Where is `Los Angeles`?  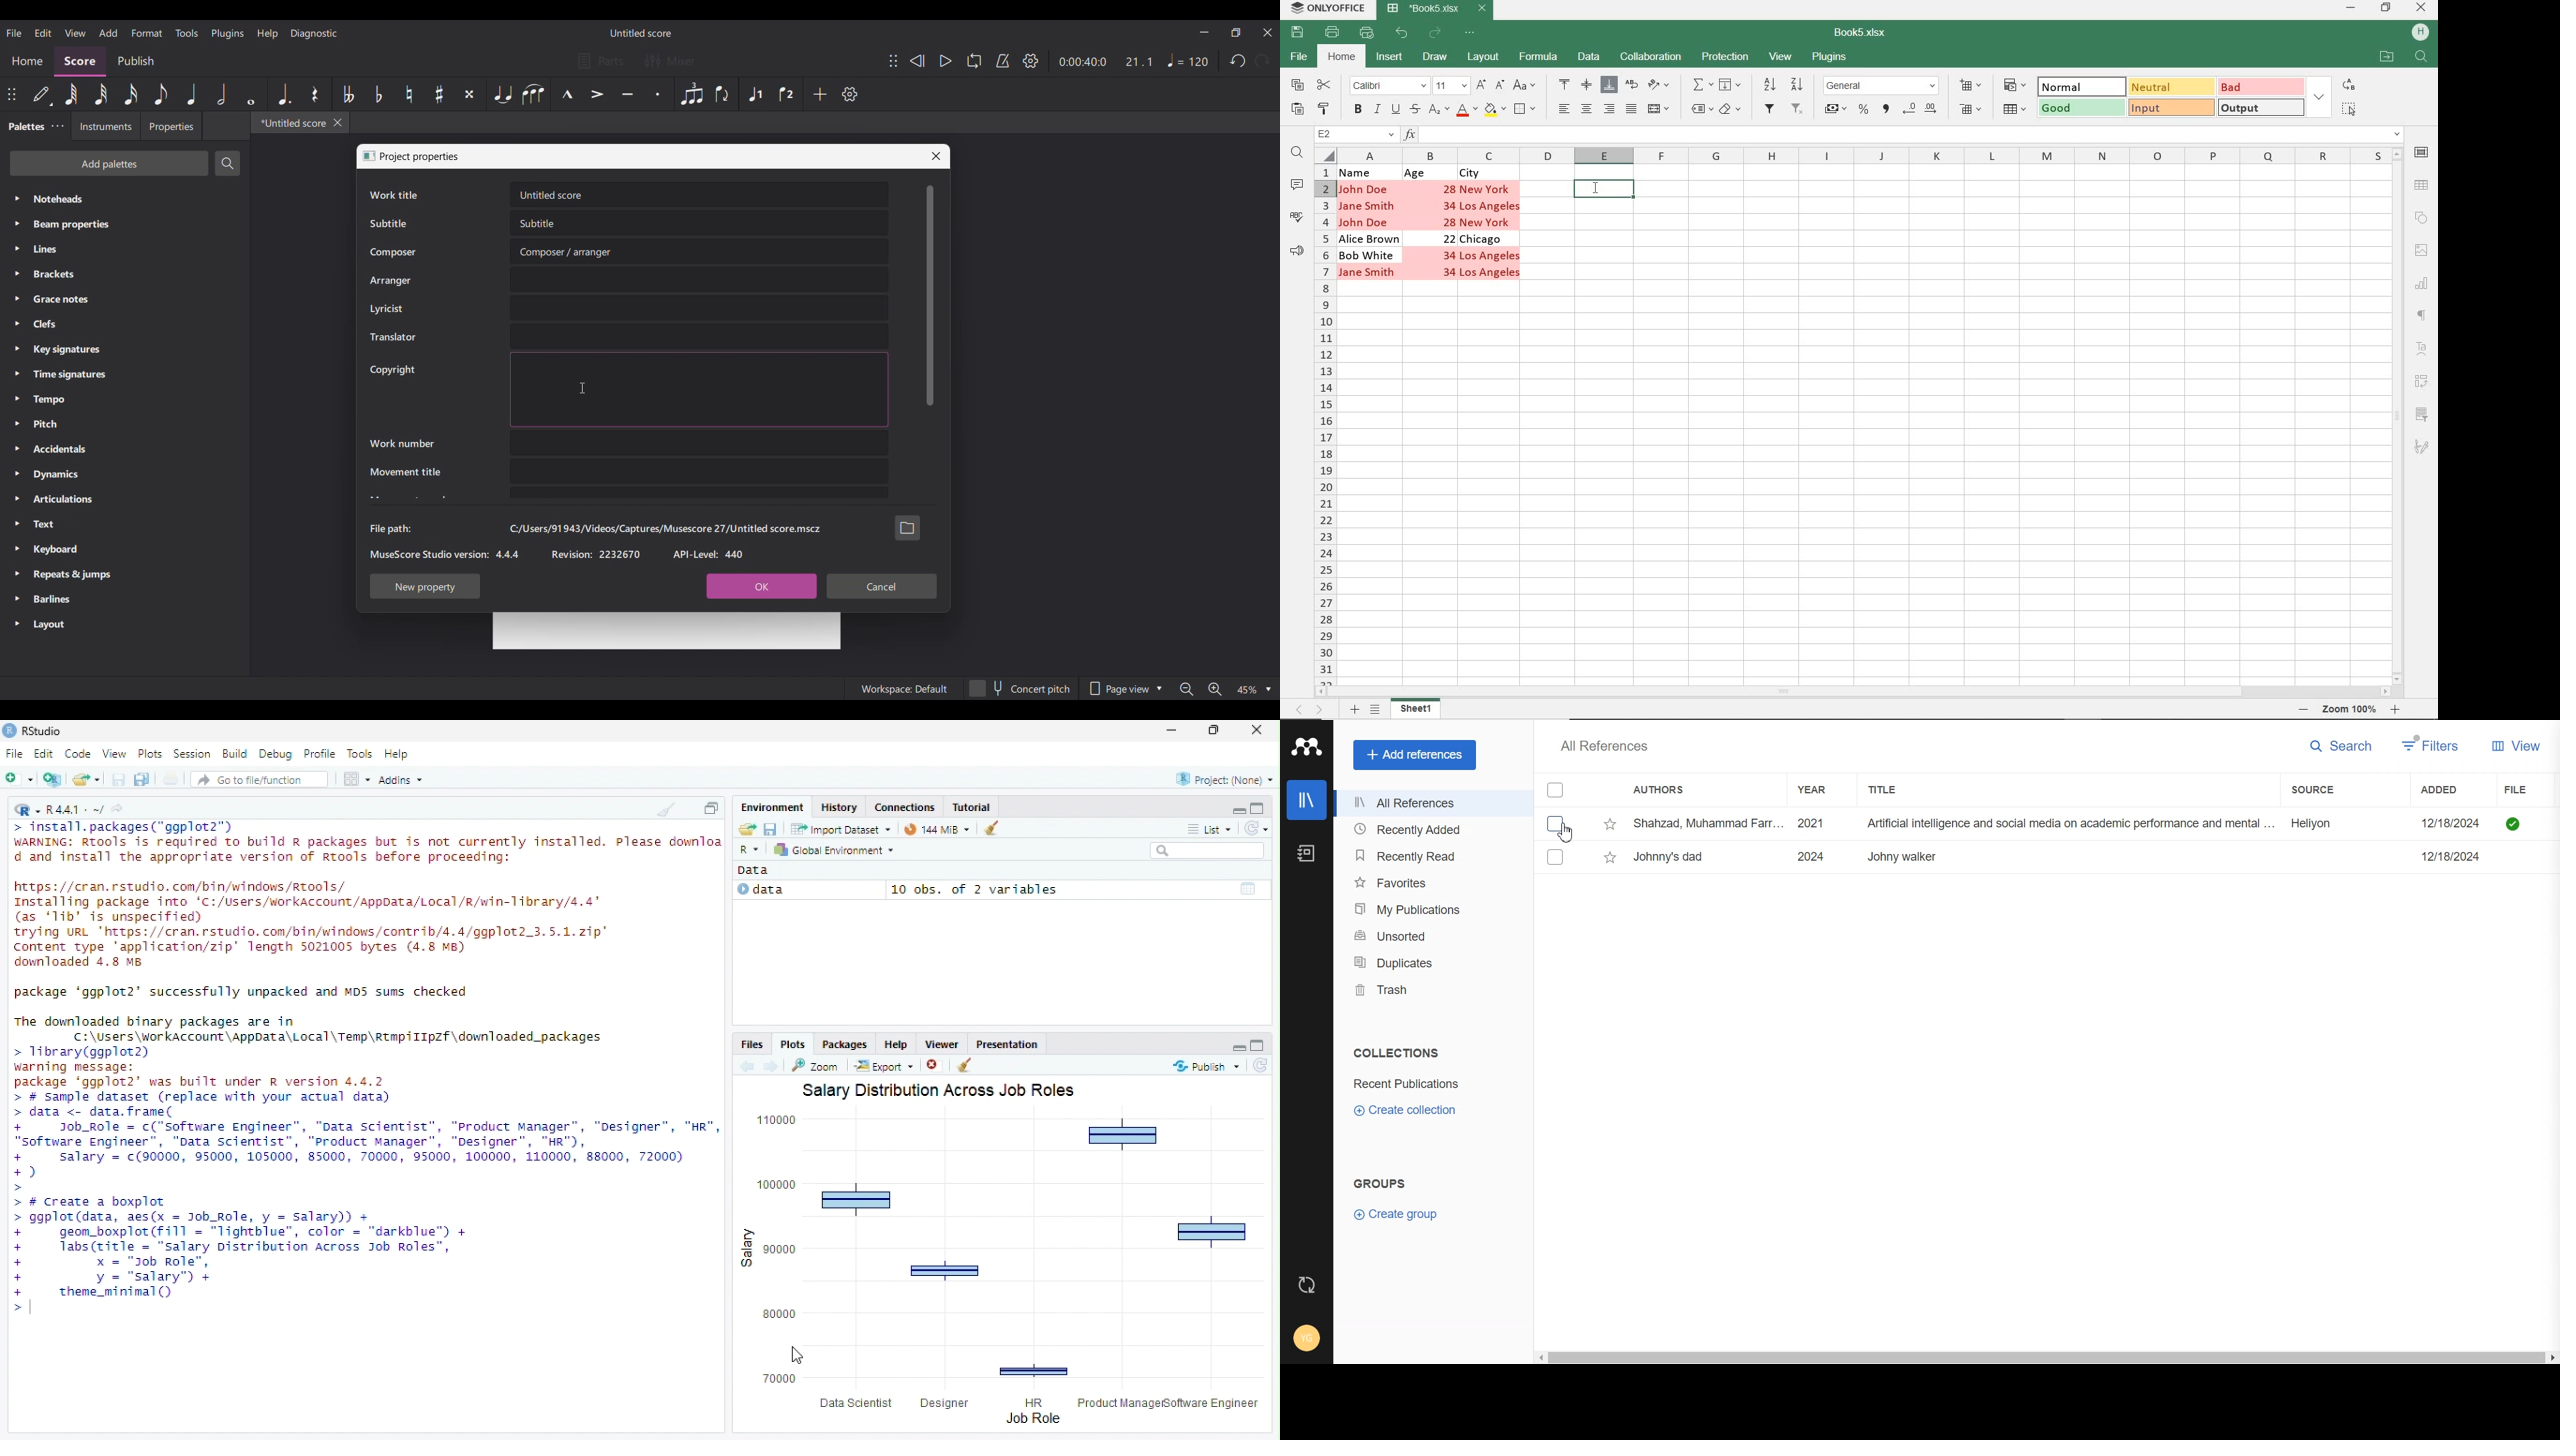 Los Angeles is located at coordinates (1492, 273).